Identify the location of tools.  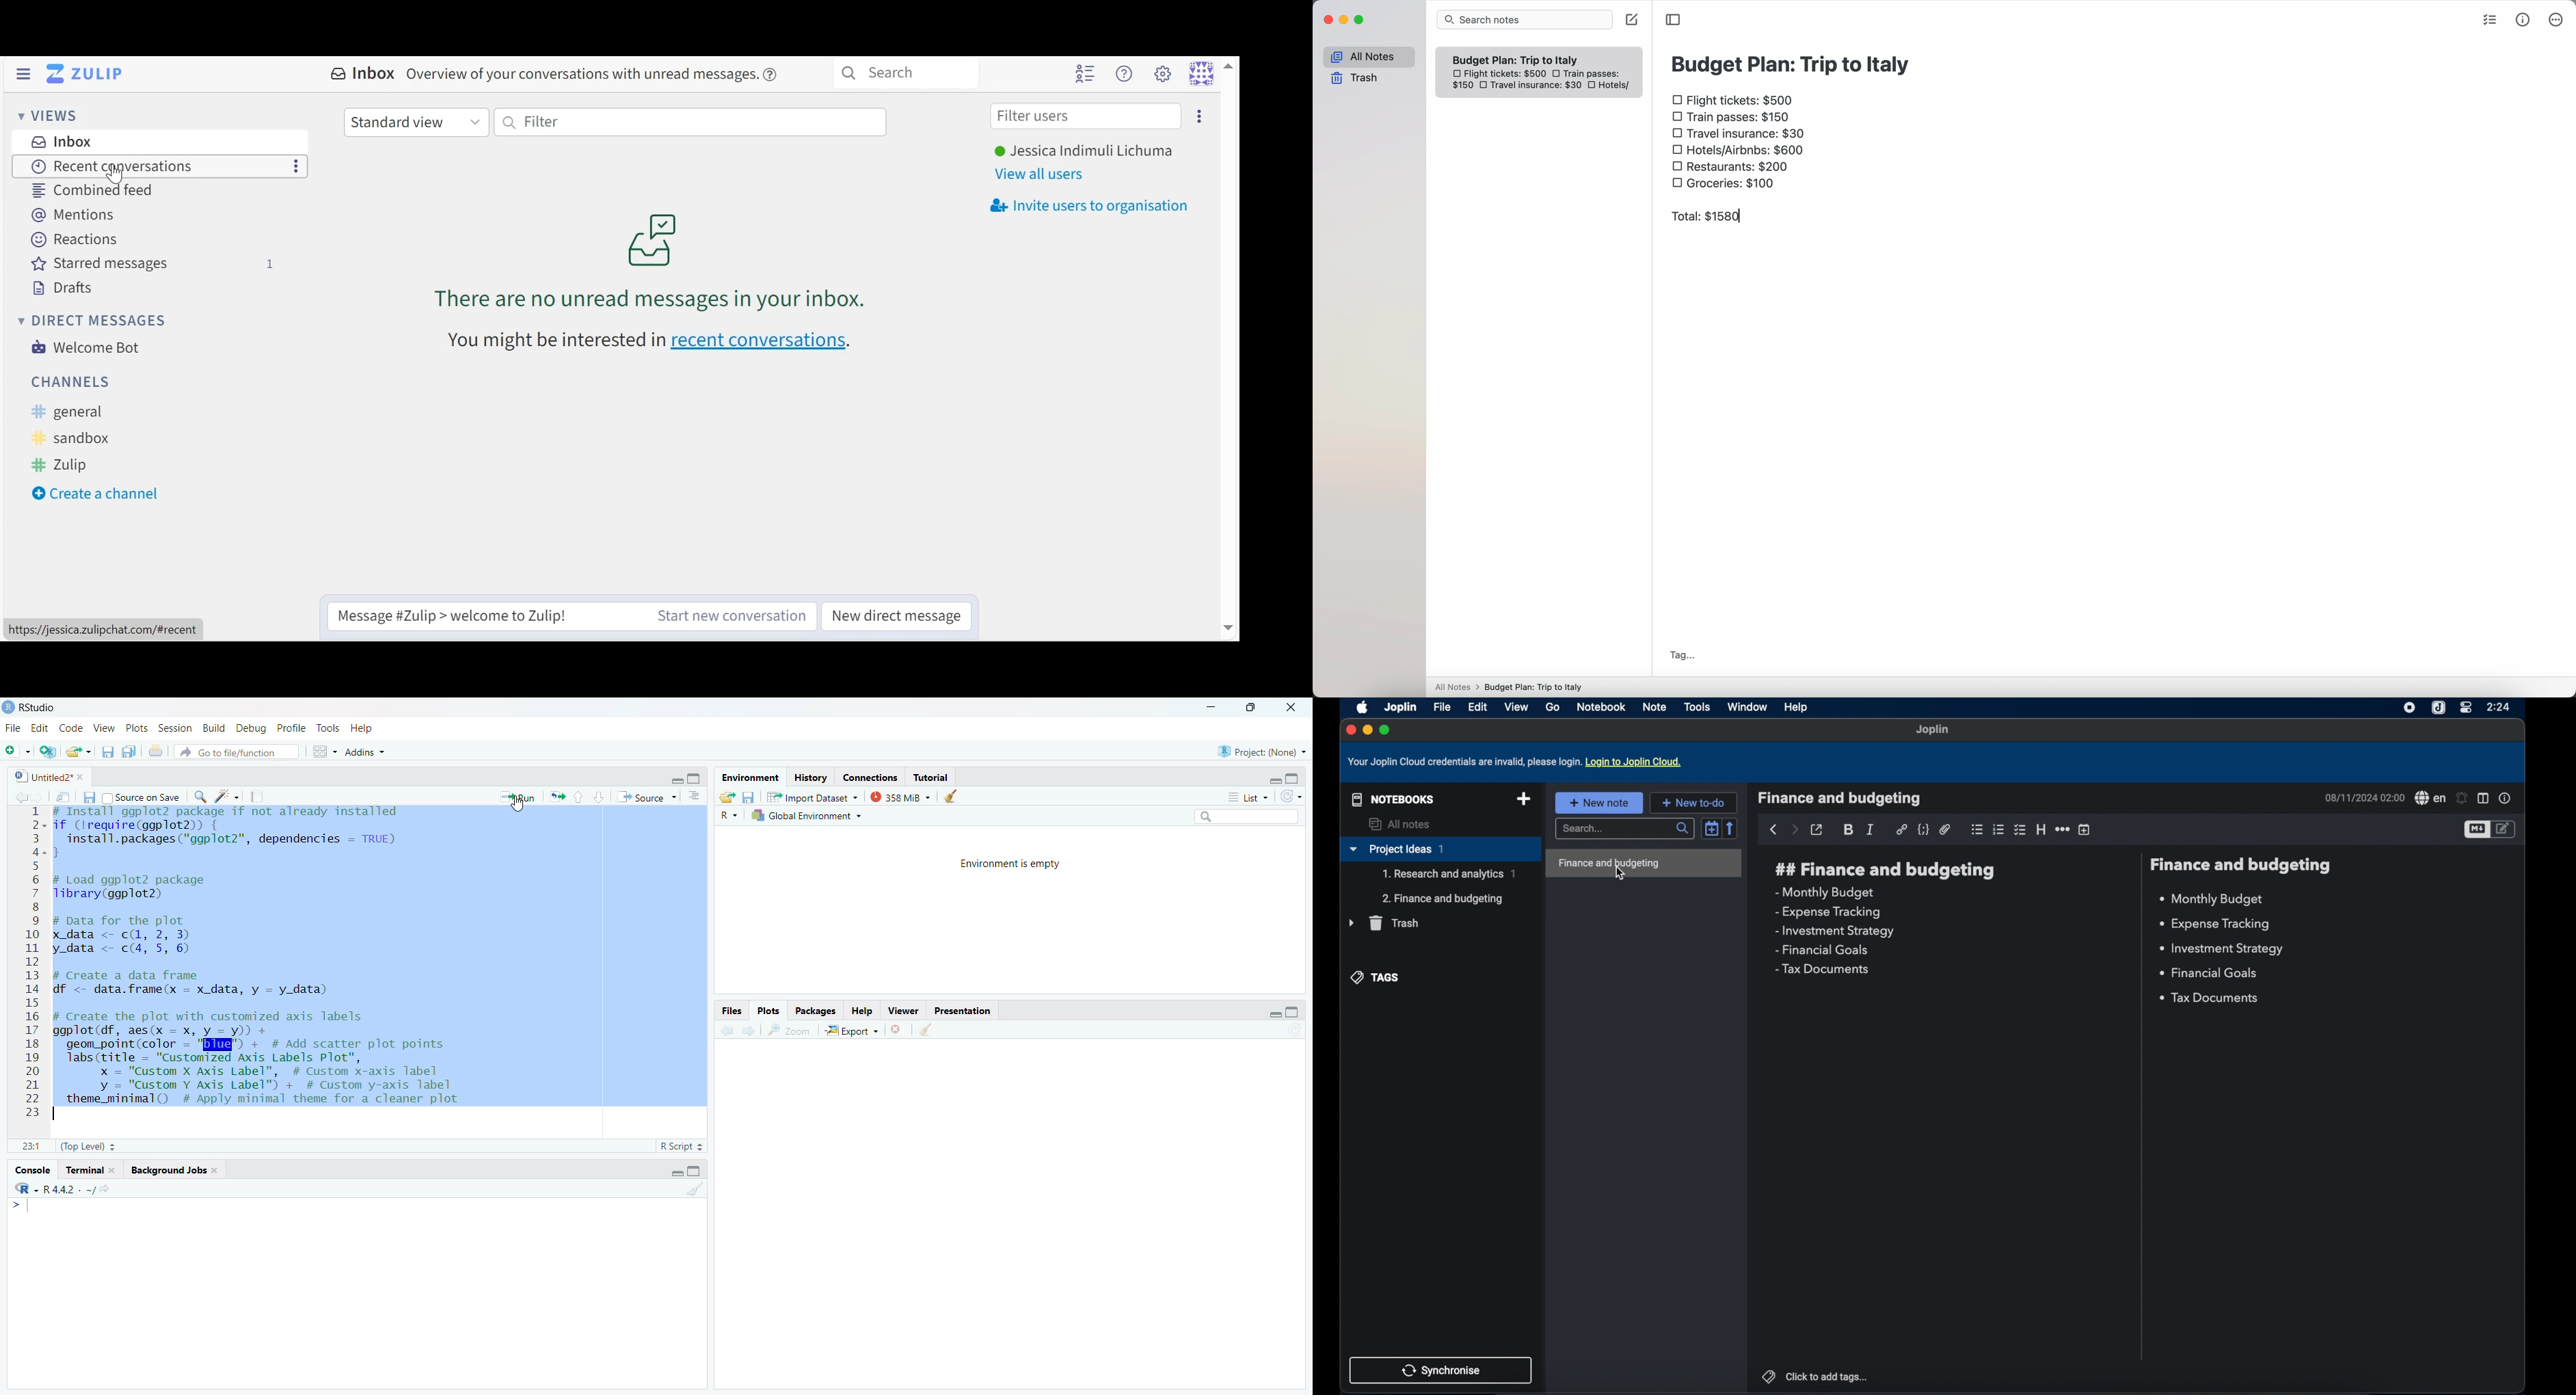
(1697, 707).